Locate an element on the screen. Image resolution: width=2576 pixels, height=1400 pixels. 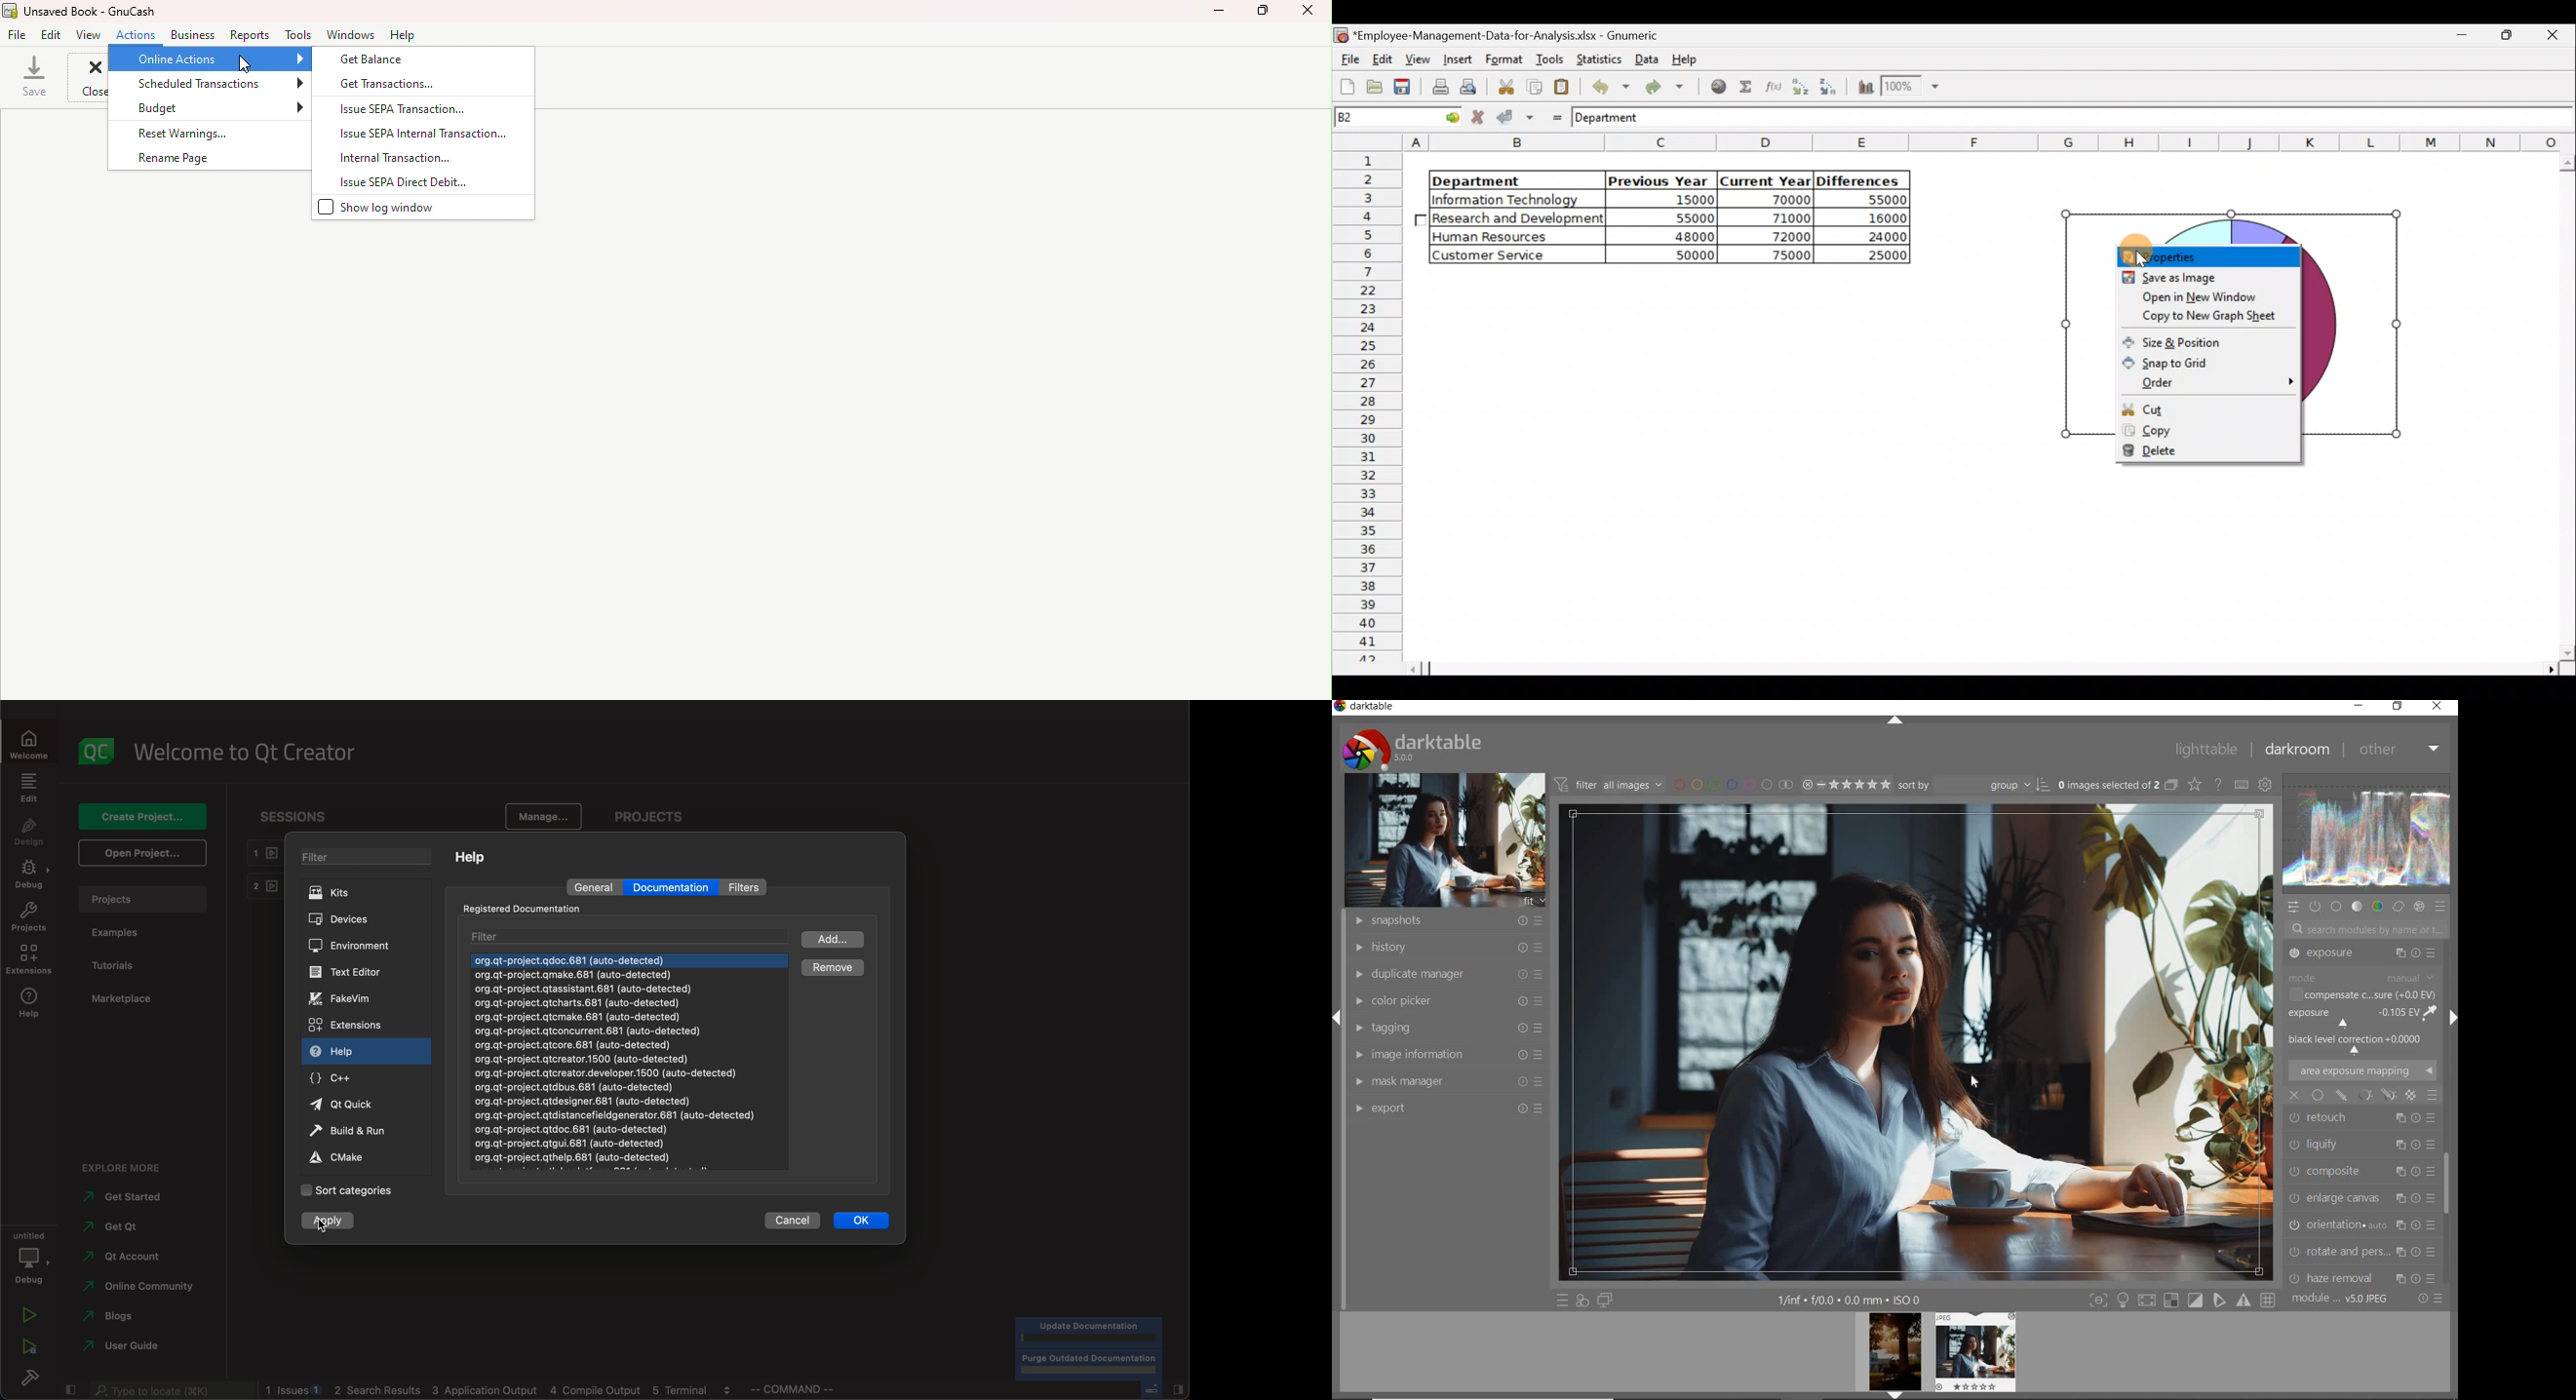
RESET OR PRESET & PREFERANCE is located at coordinates (2429, 1301).